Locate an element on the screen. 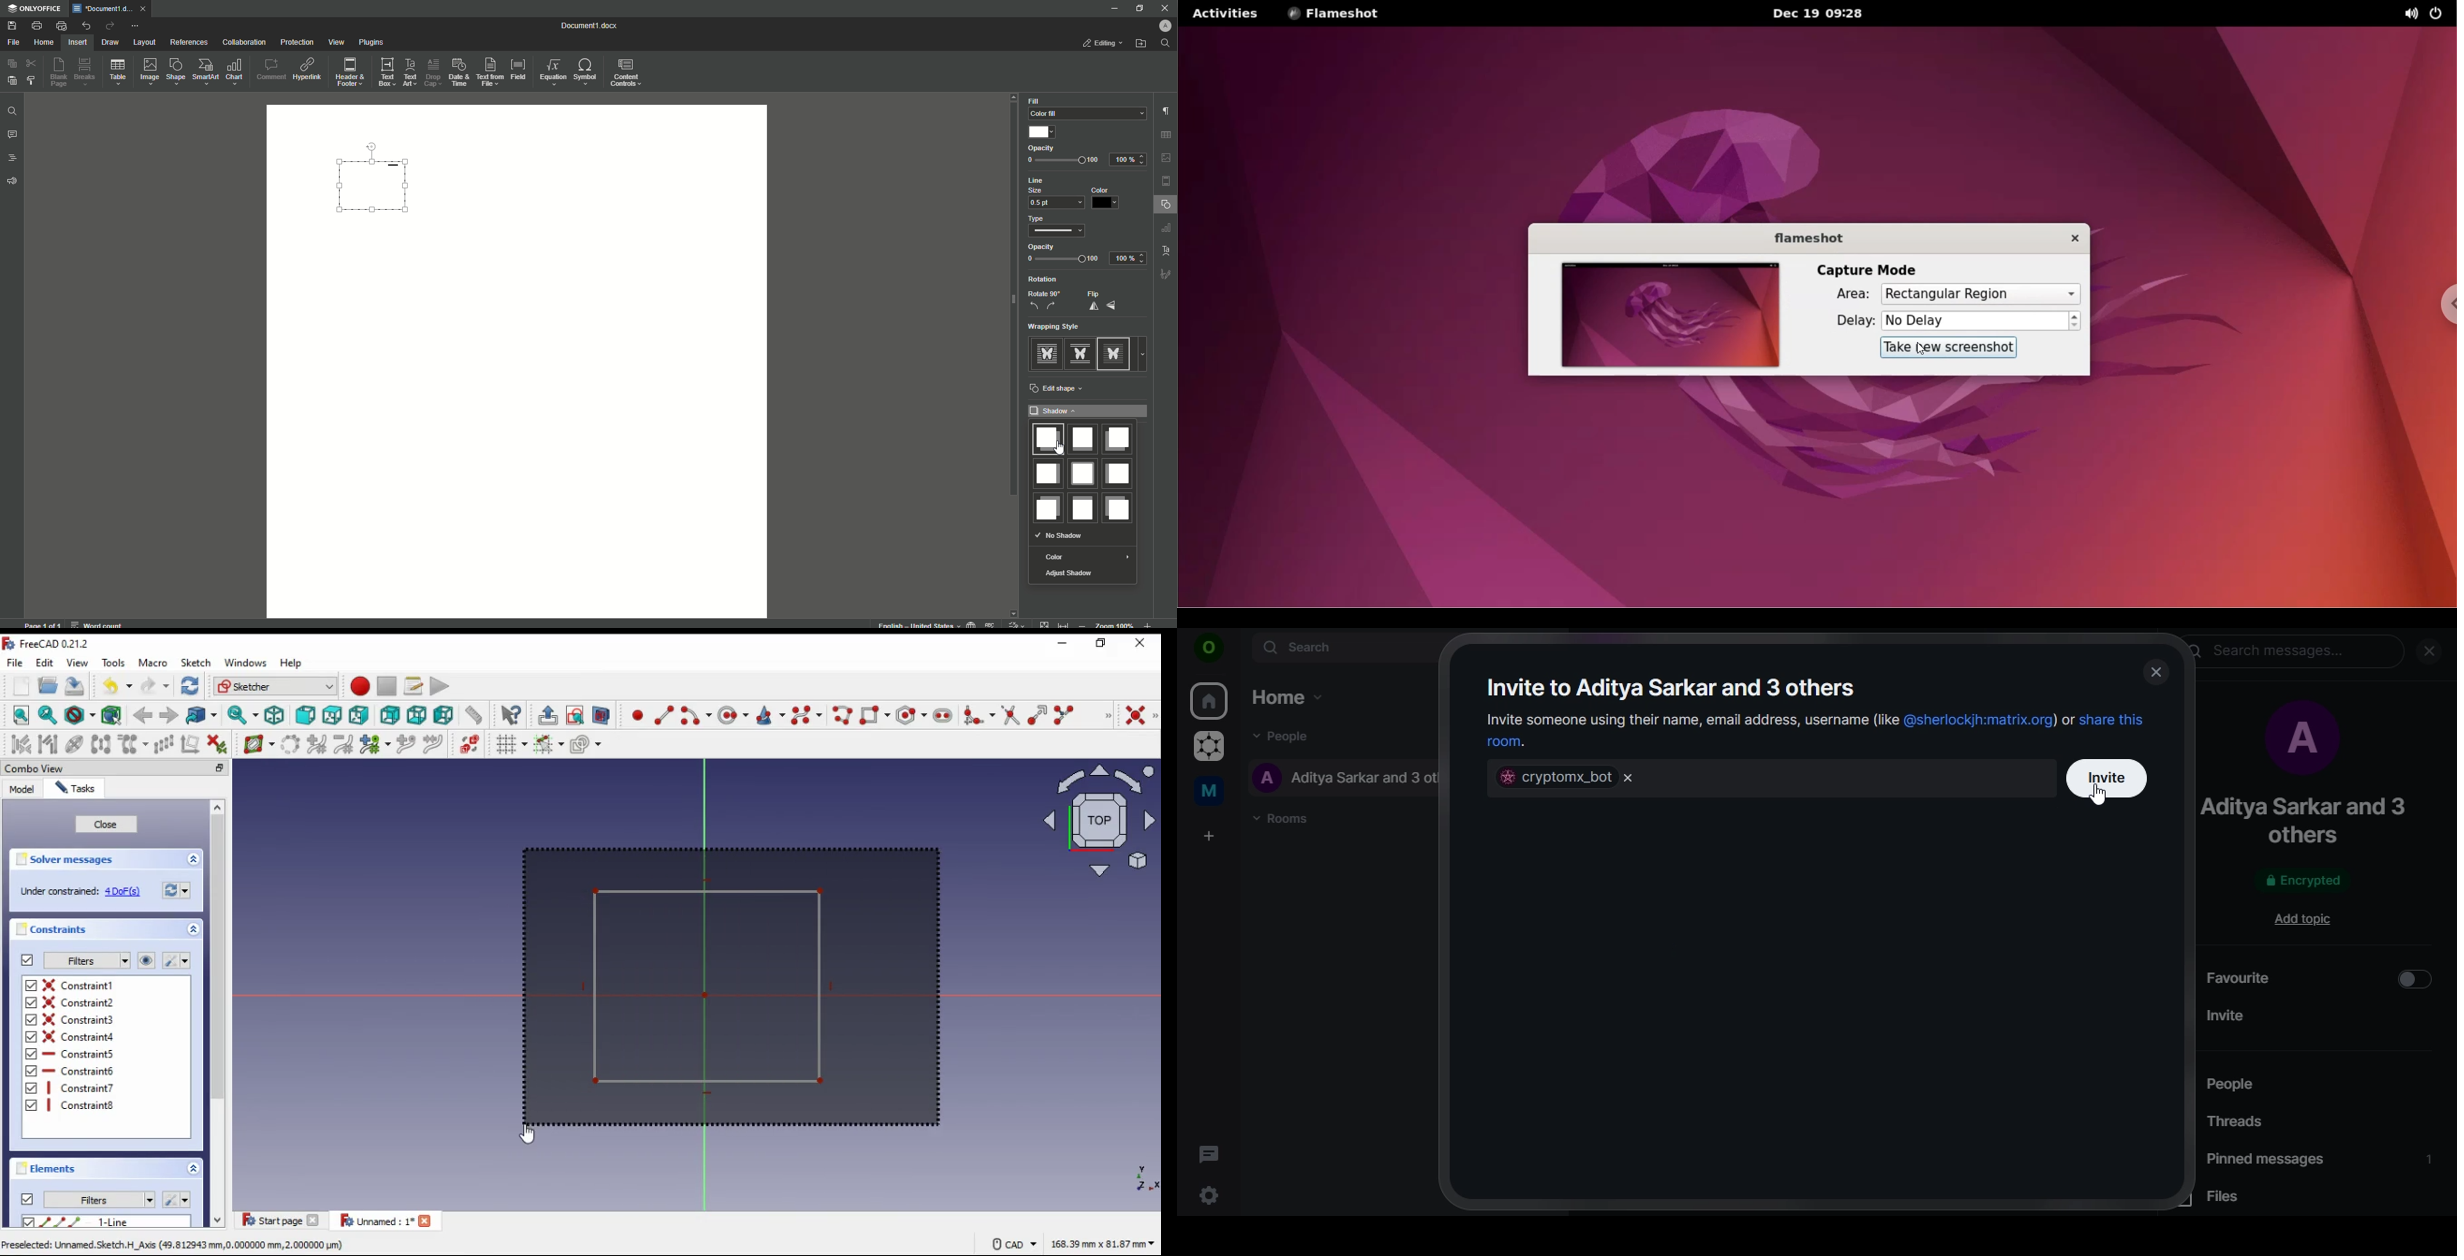  files is located at coordinates (2239, 1200).